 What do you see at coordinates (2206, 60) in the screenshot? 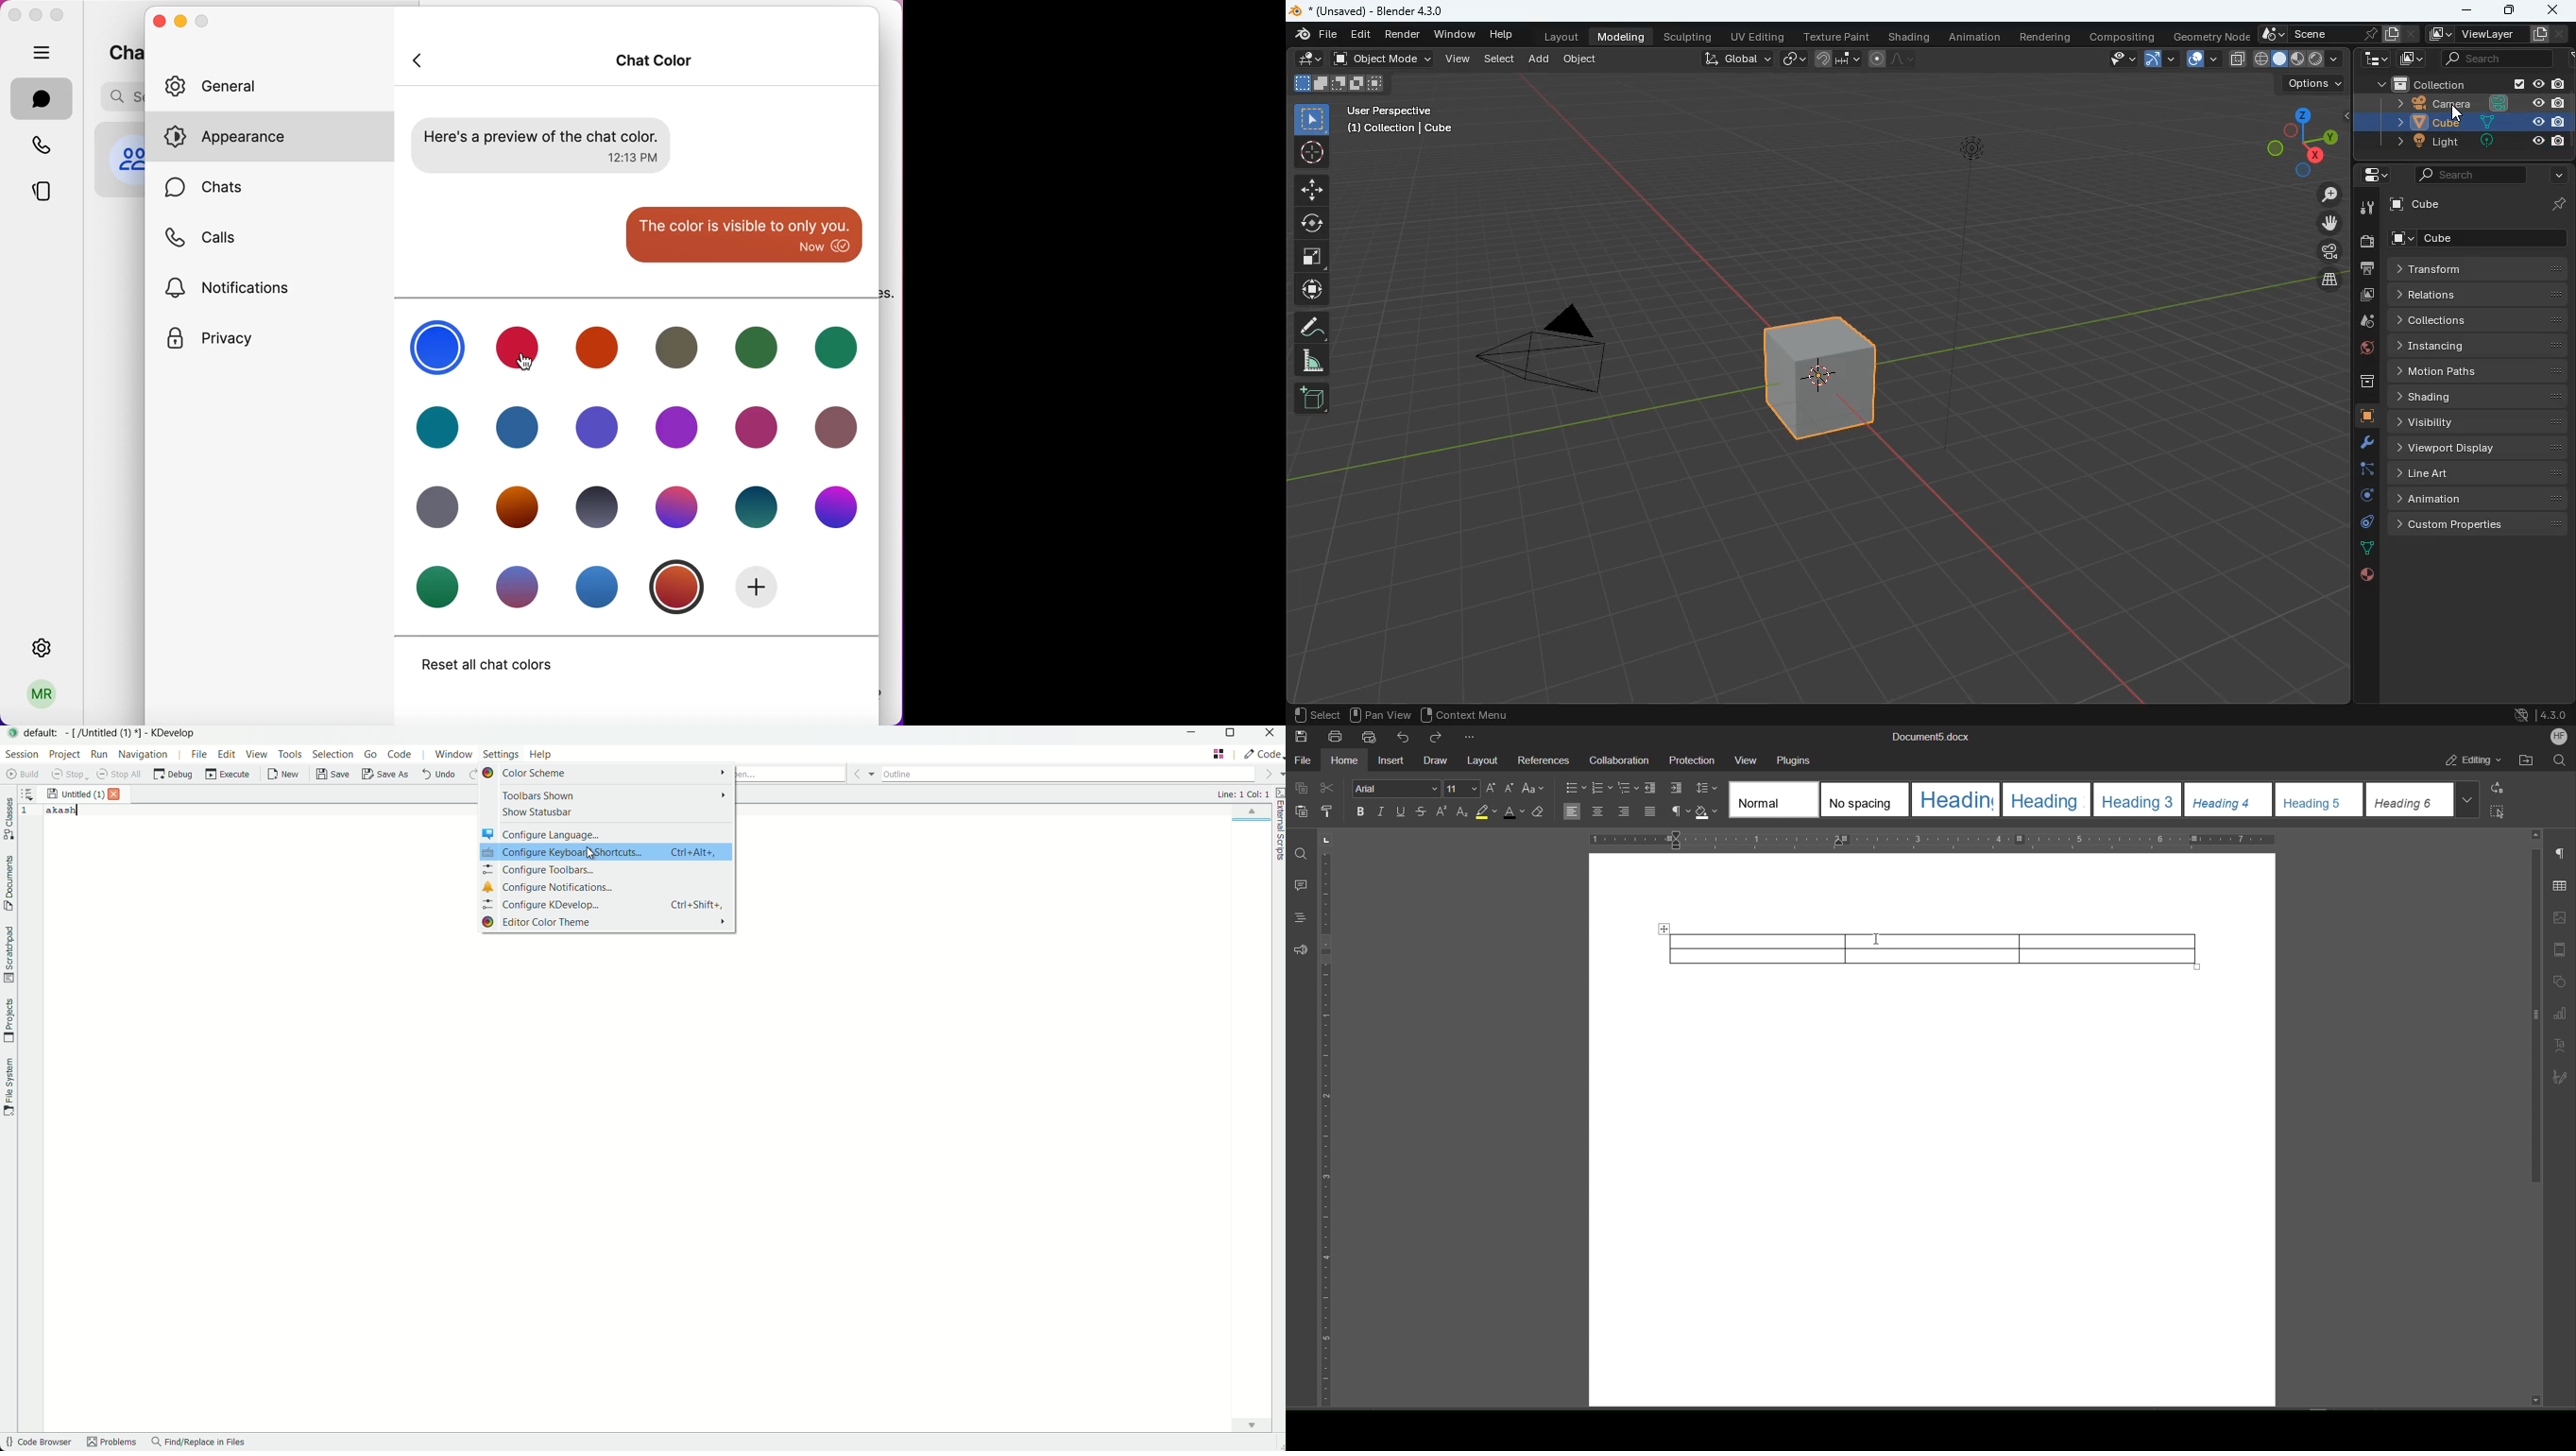
I see `layout` at bounding box center [2206, 60].